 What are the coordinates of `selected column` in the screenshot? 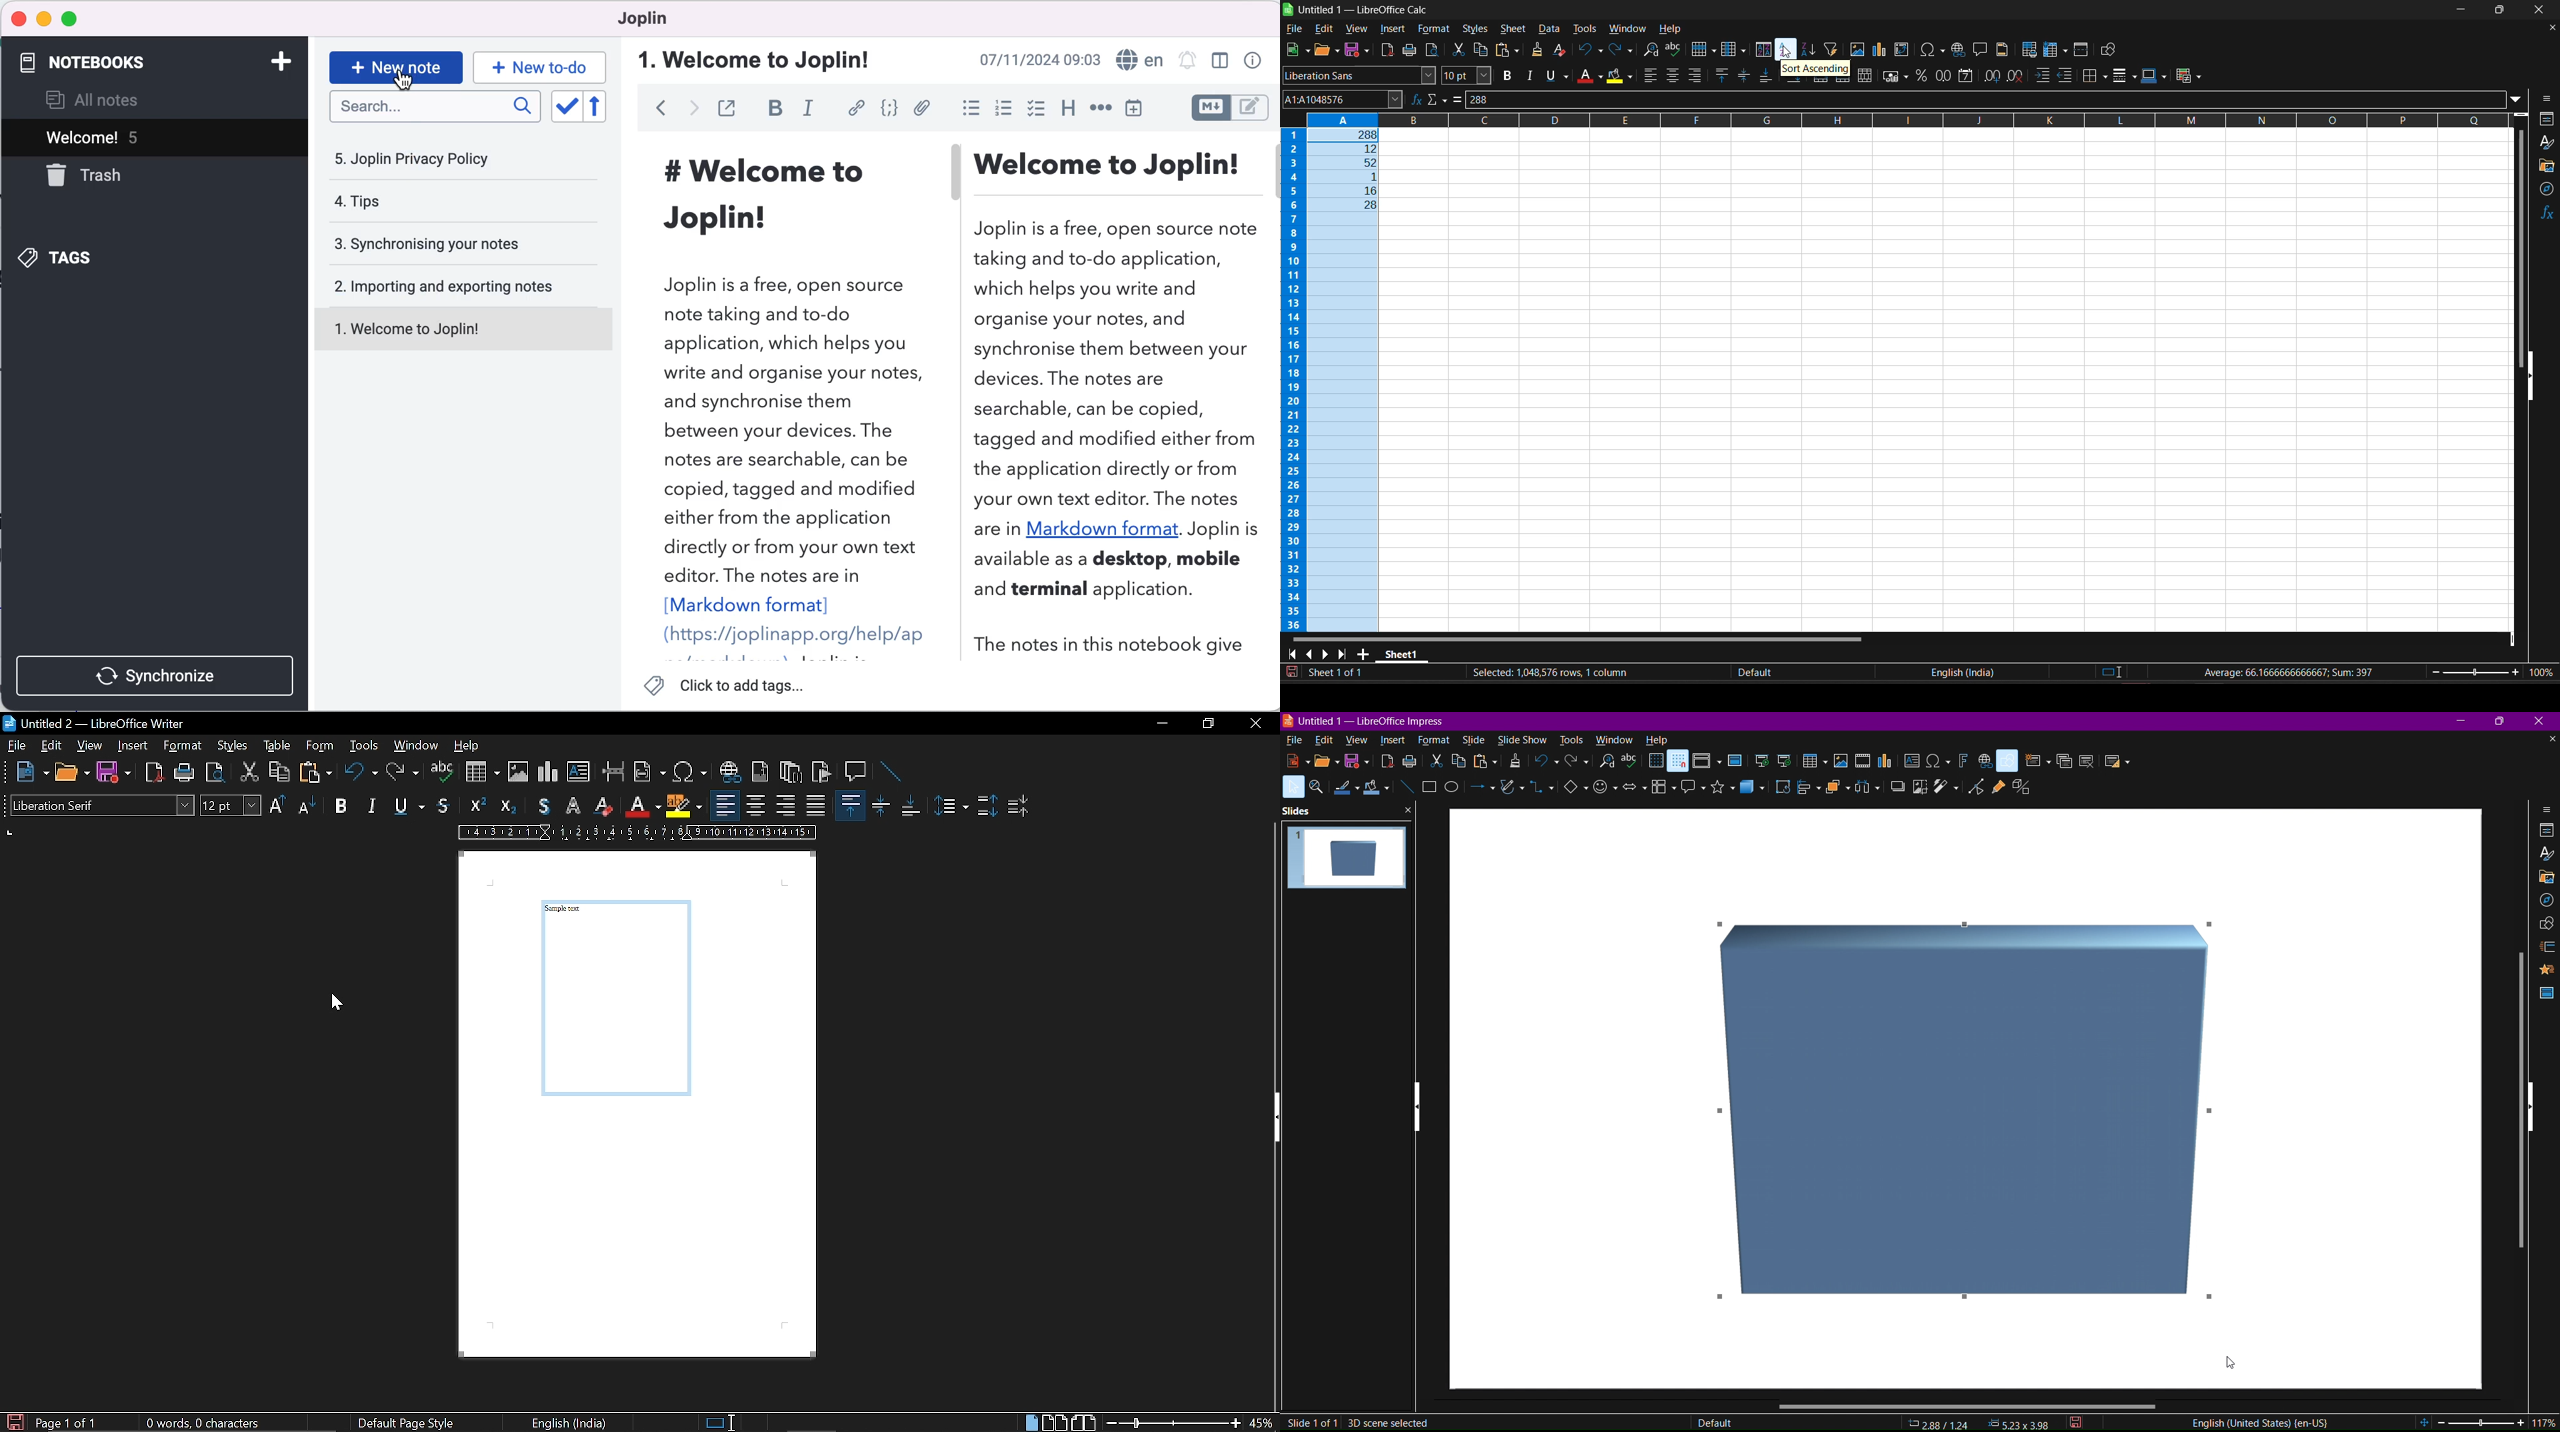 It's located at (1347, 378).